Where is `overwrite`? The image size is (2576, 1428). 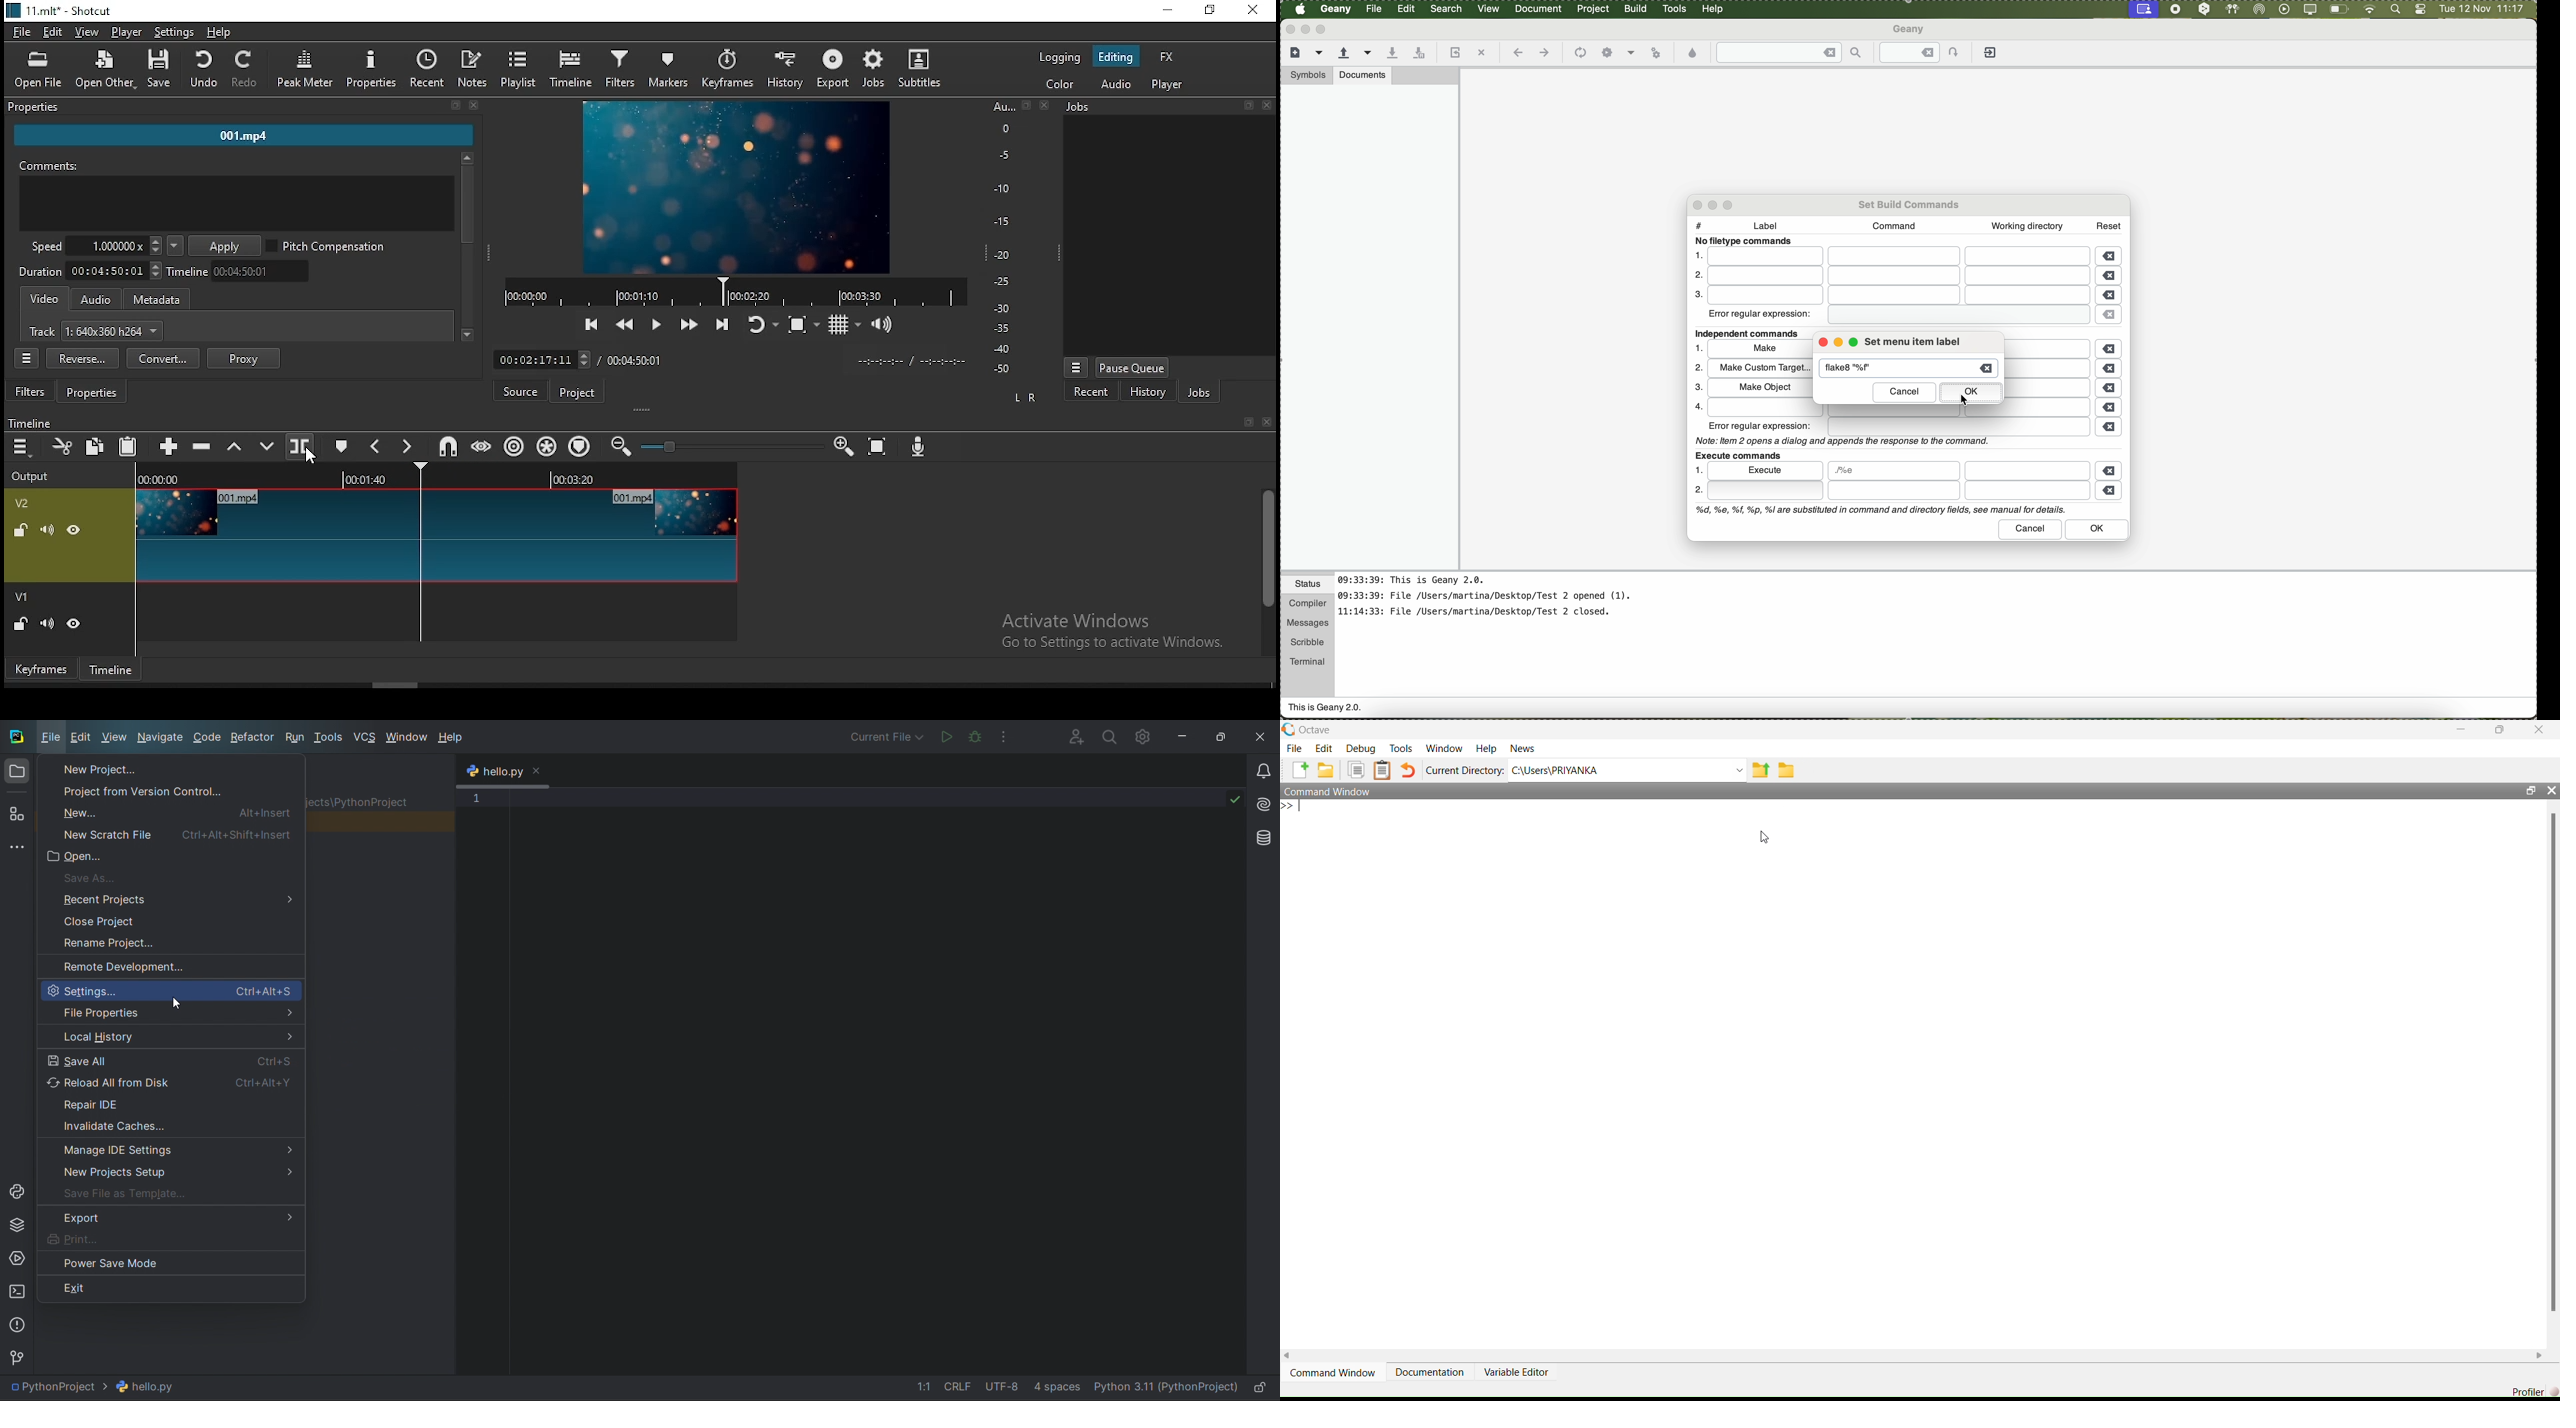
overwrite is located at coordinates (267, 446).